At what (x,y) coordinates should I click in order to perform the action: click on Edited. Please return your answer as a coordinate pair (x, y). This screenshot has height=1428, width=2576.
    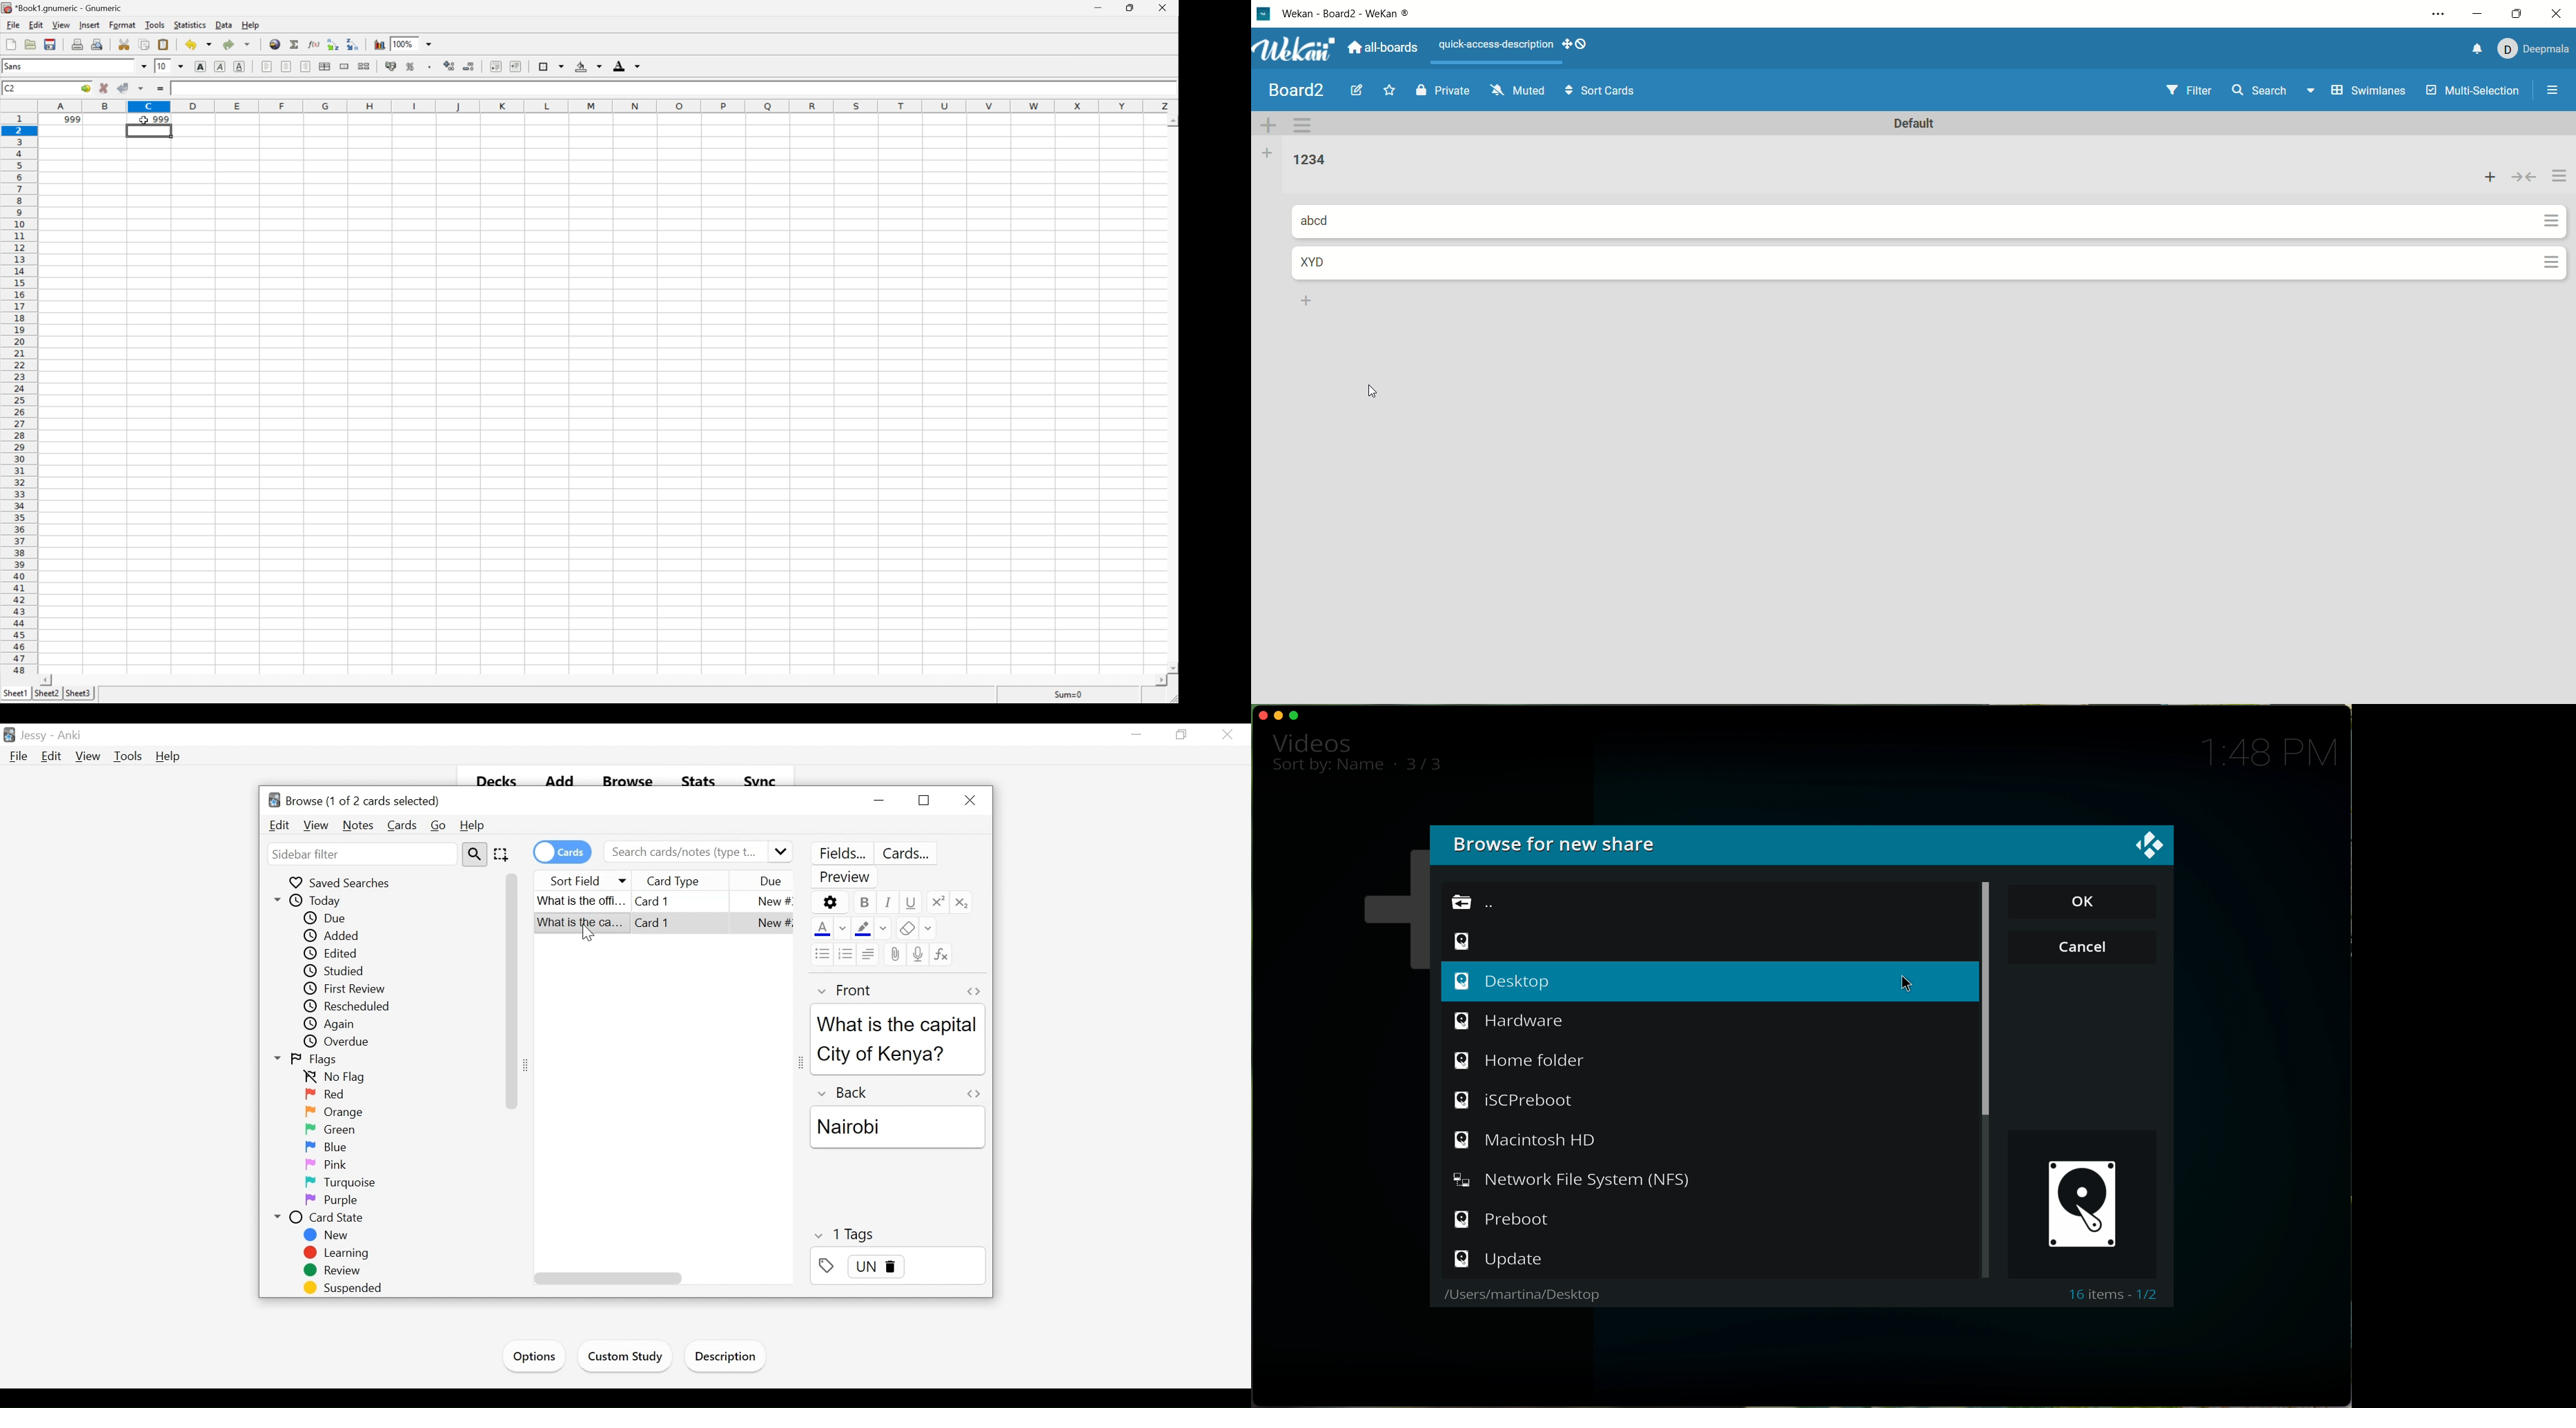
    Looking at the image, I should click on (336, 954).